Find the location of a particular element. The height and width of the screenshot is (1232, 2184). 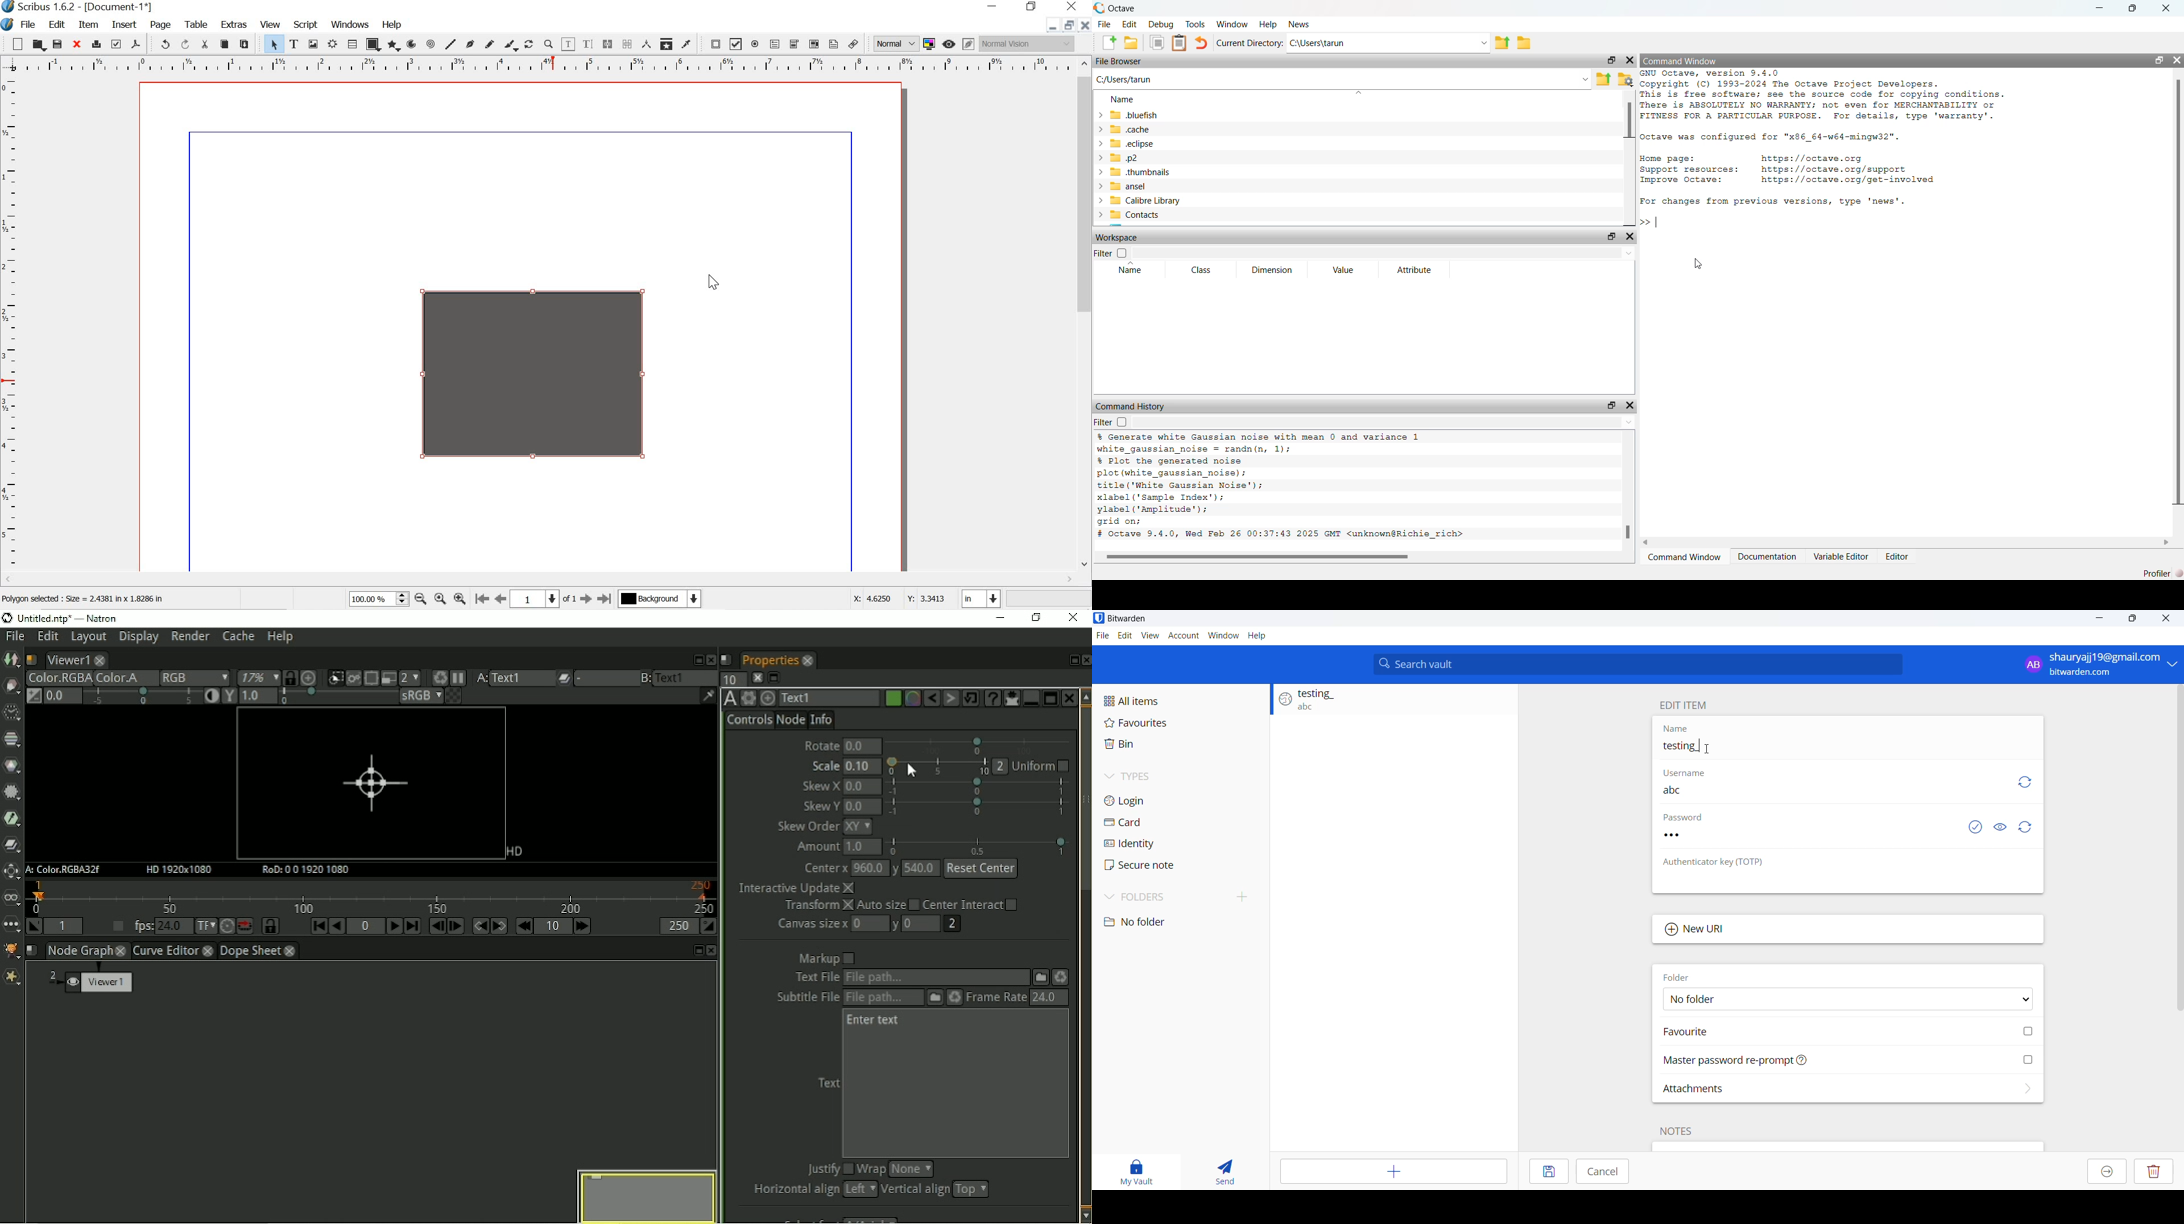

 Command Window is located at coordinates (1687, 61).